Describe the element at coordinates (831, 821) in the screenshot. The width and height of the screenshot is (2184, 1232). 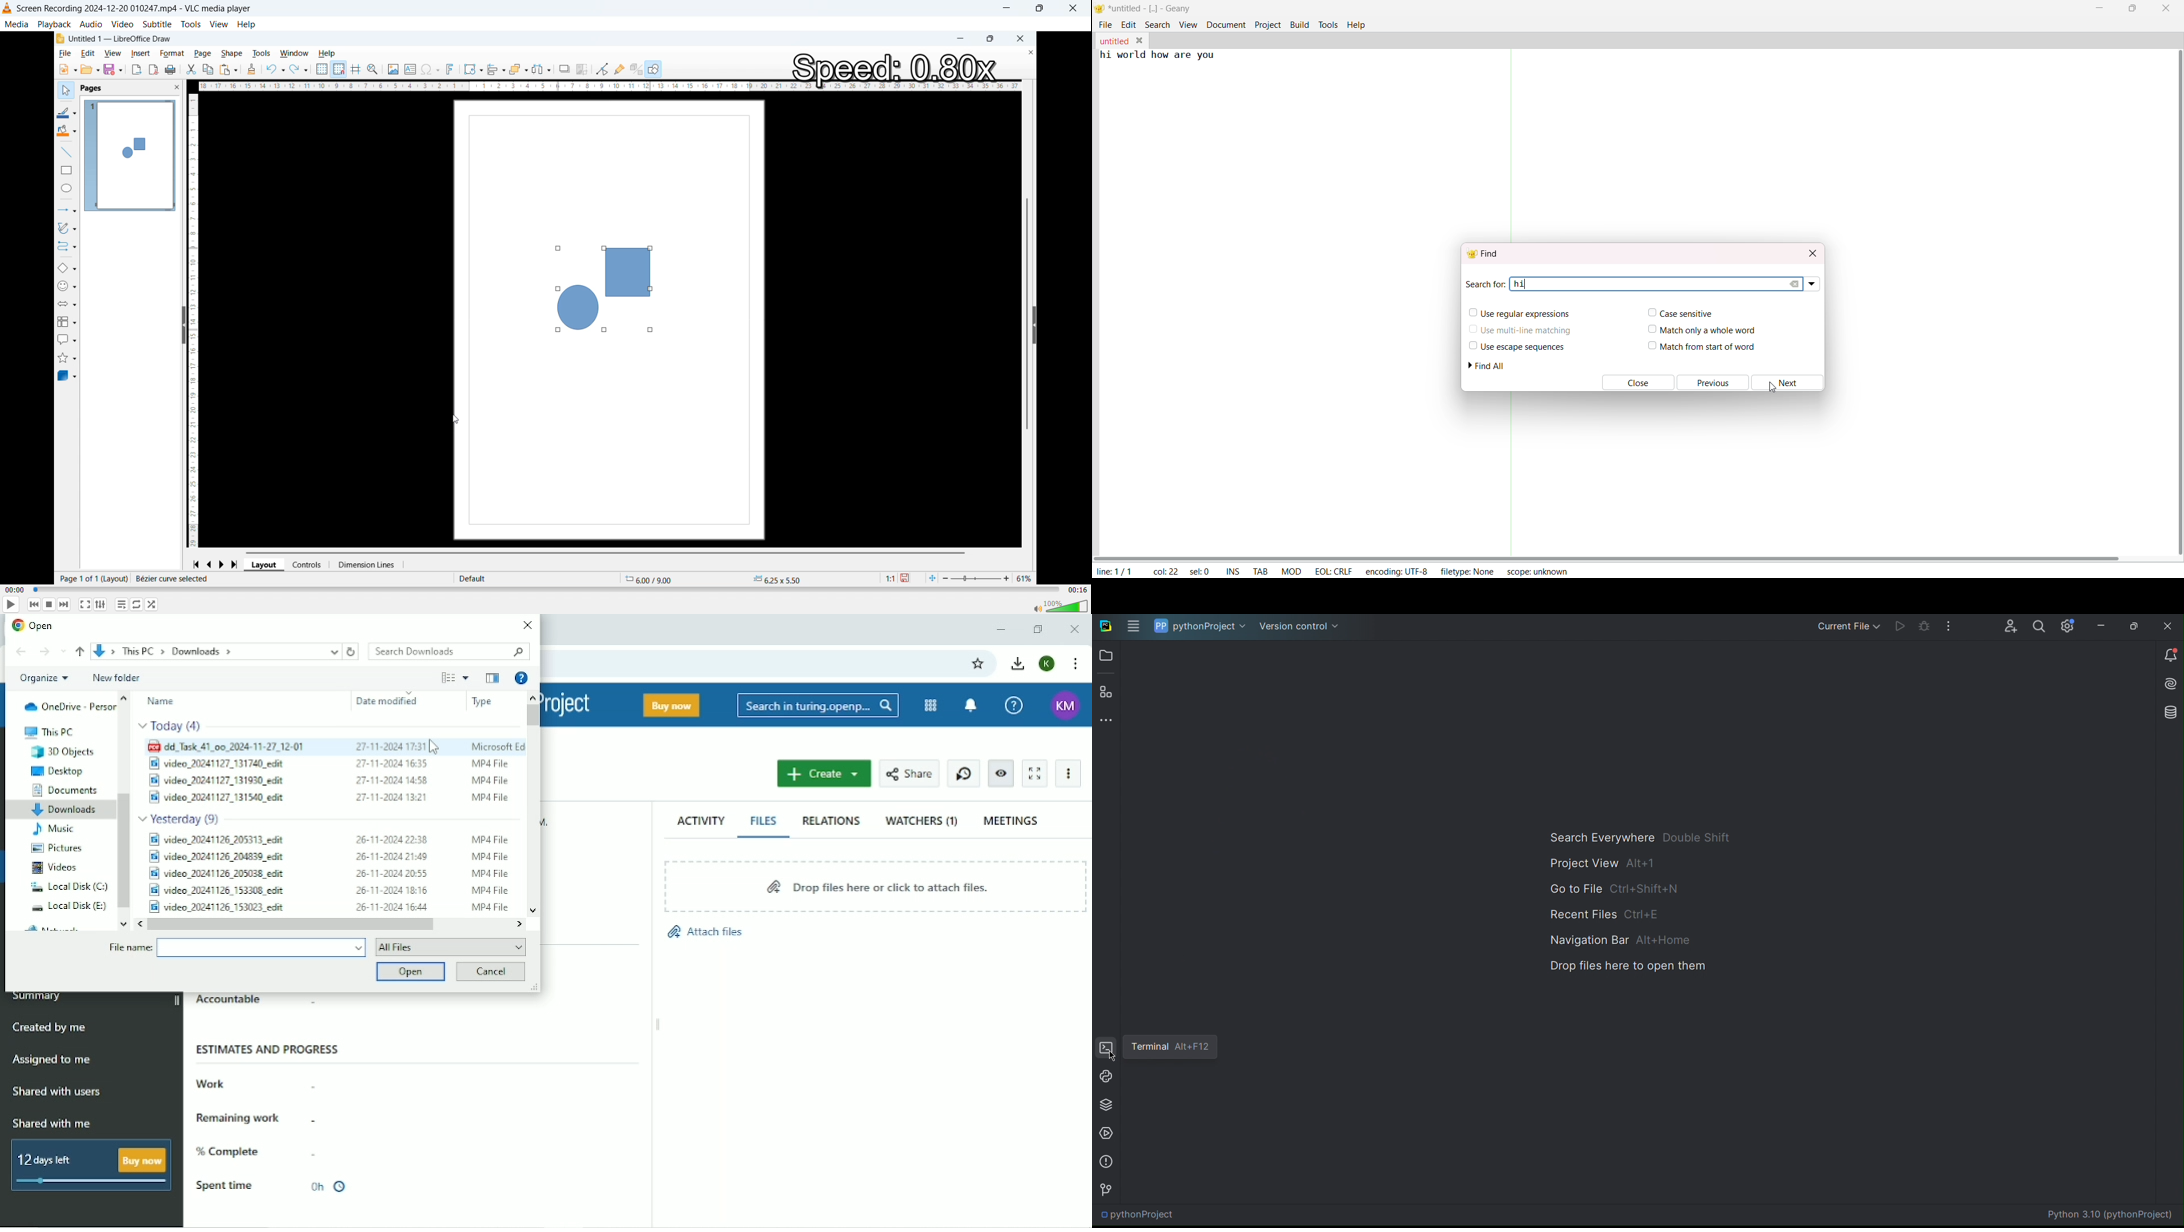
I see `Relations` at that location.